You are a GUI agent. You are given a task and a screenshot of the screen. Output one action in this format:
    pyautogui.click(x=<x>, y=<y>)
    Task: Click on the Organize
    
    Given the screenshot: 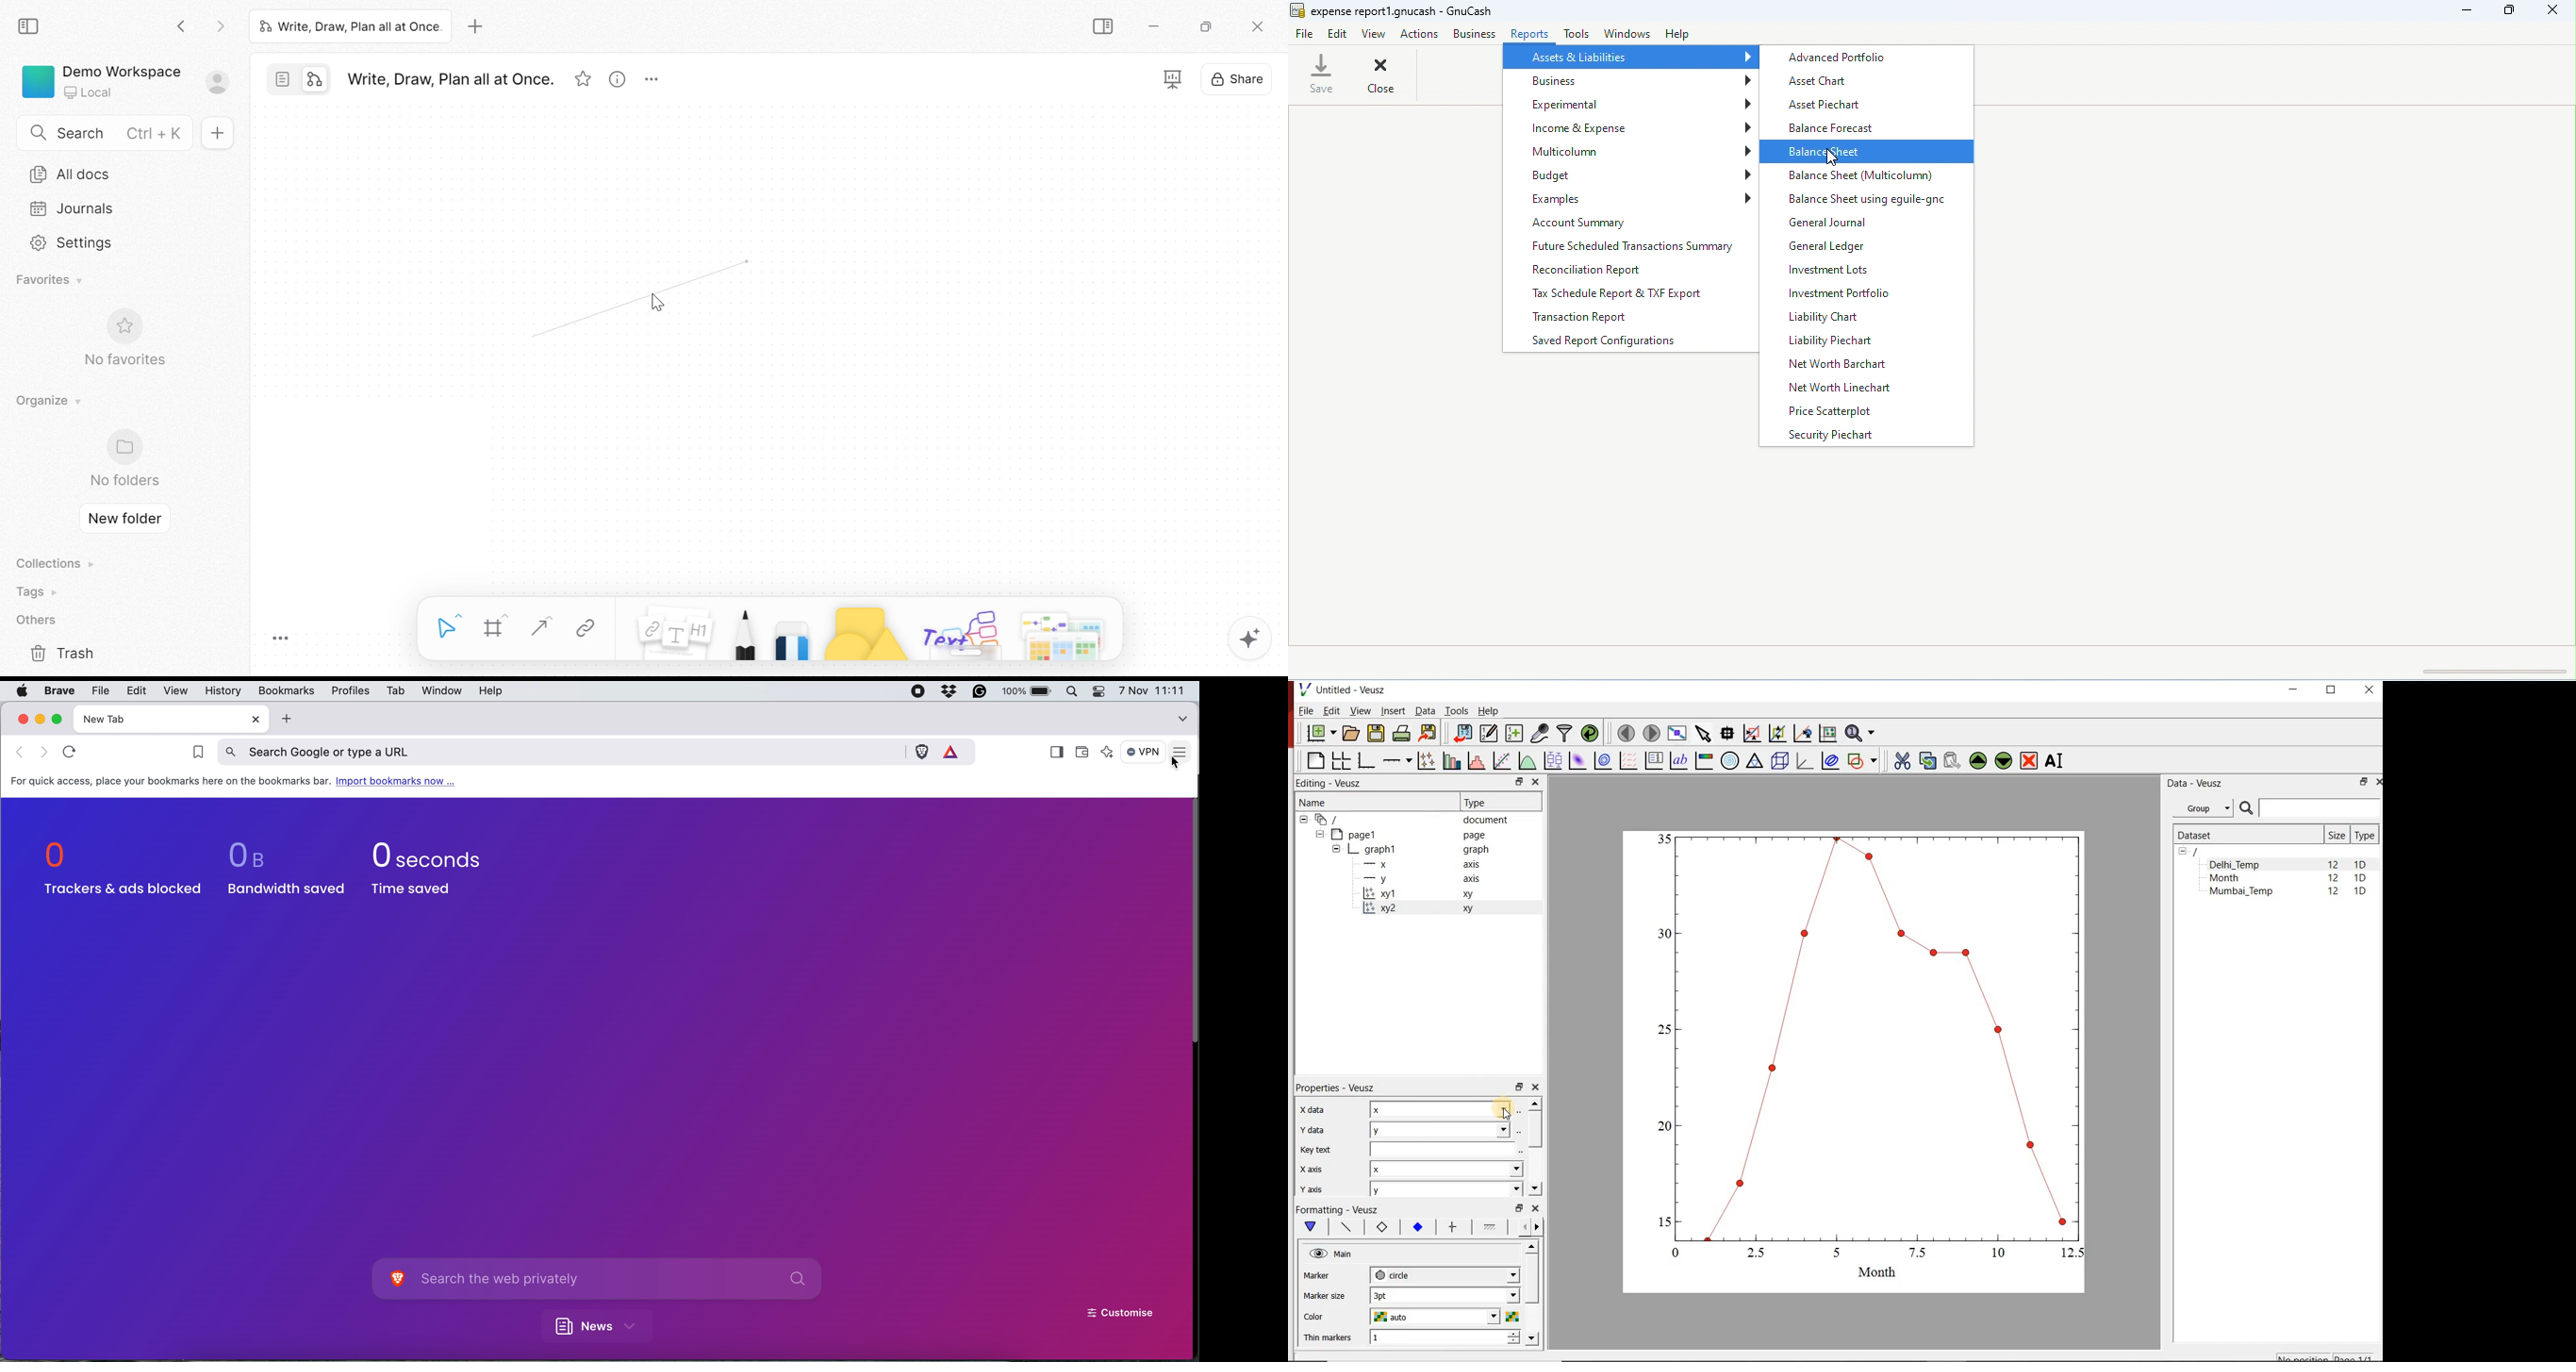 What is the action you would take?
    pyautogui.click(x=45, y=401)
    